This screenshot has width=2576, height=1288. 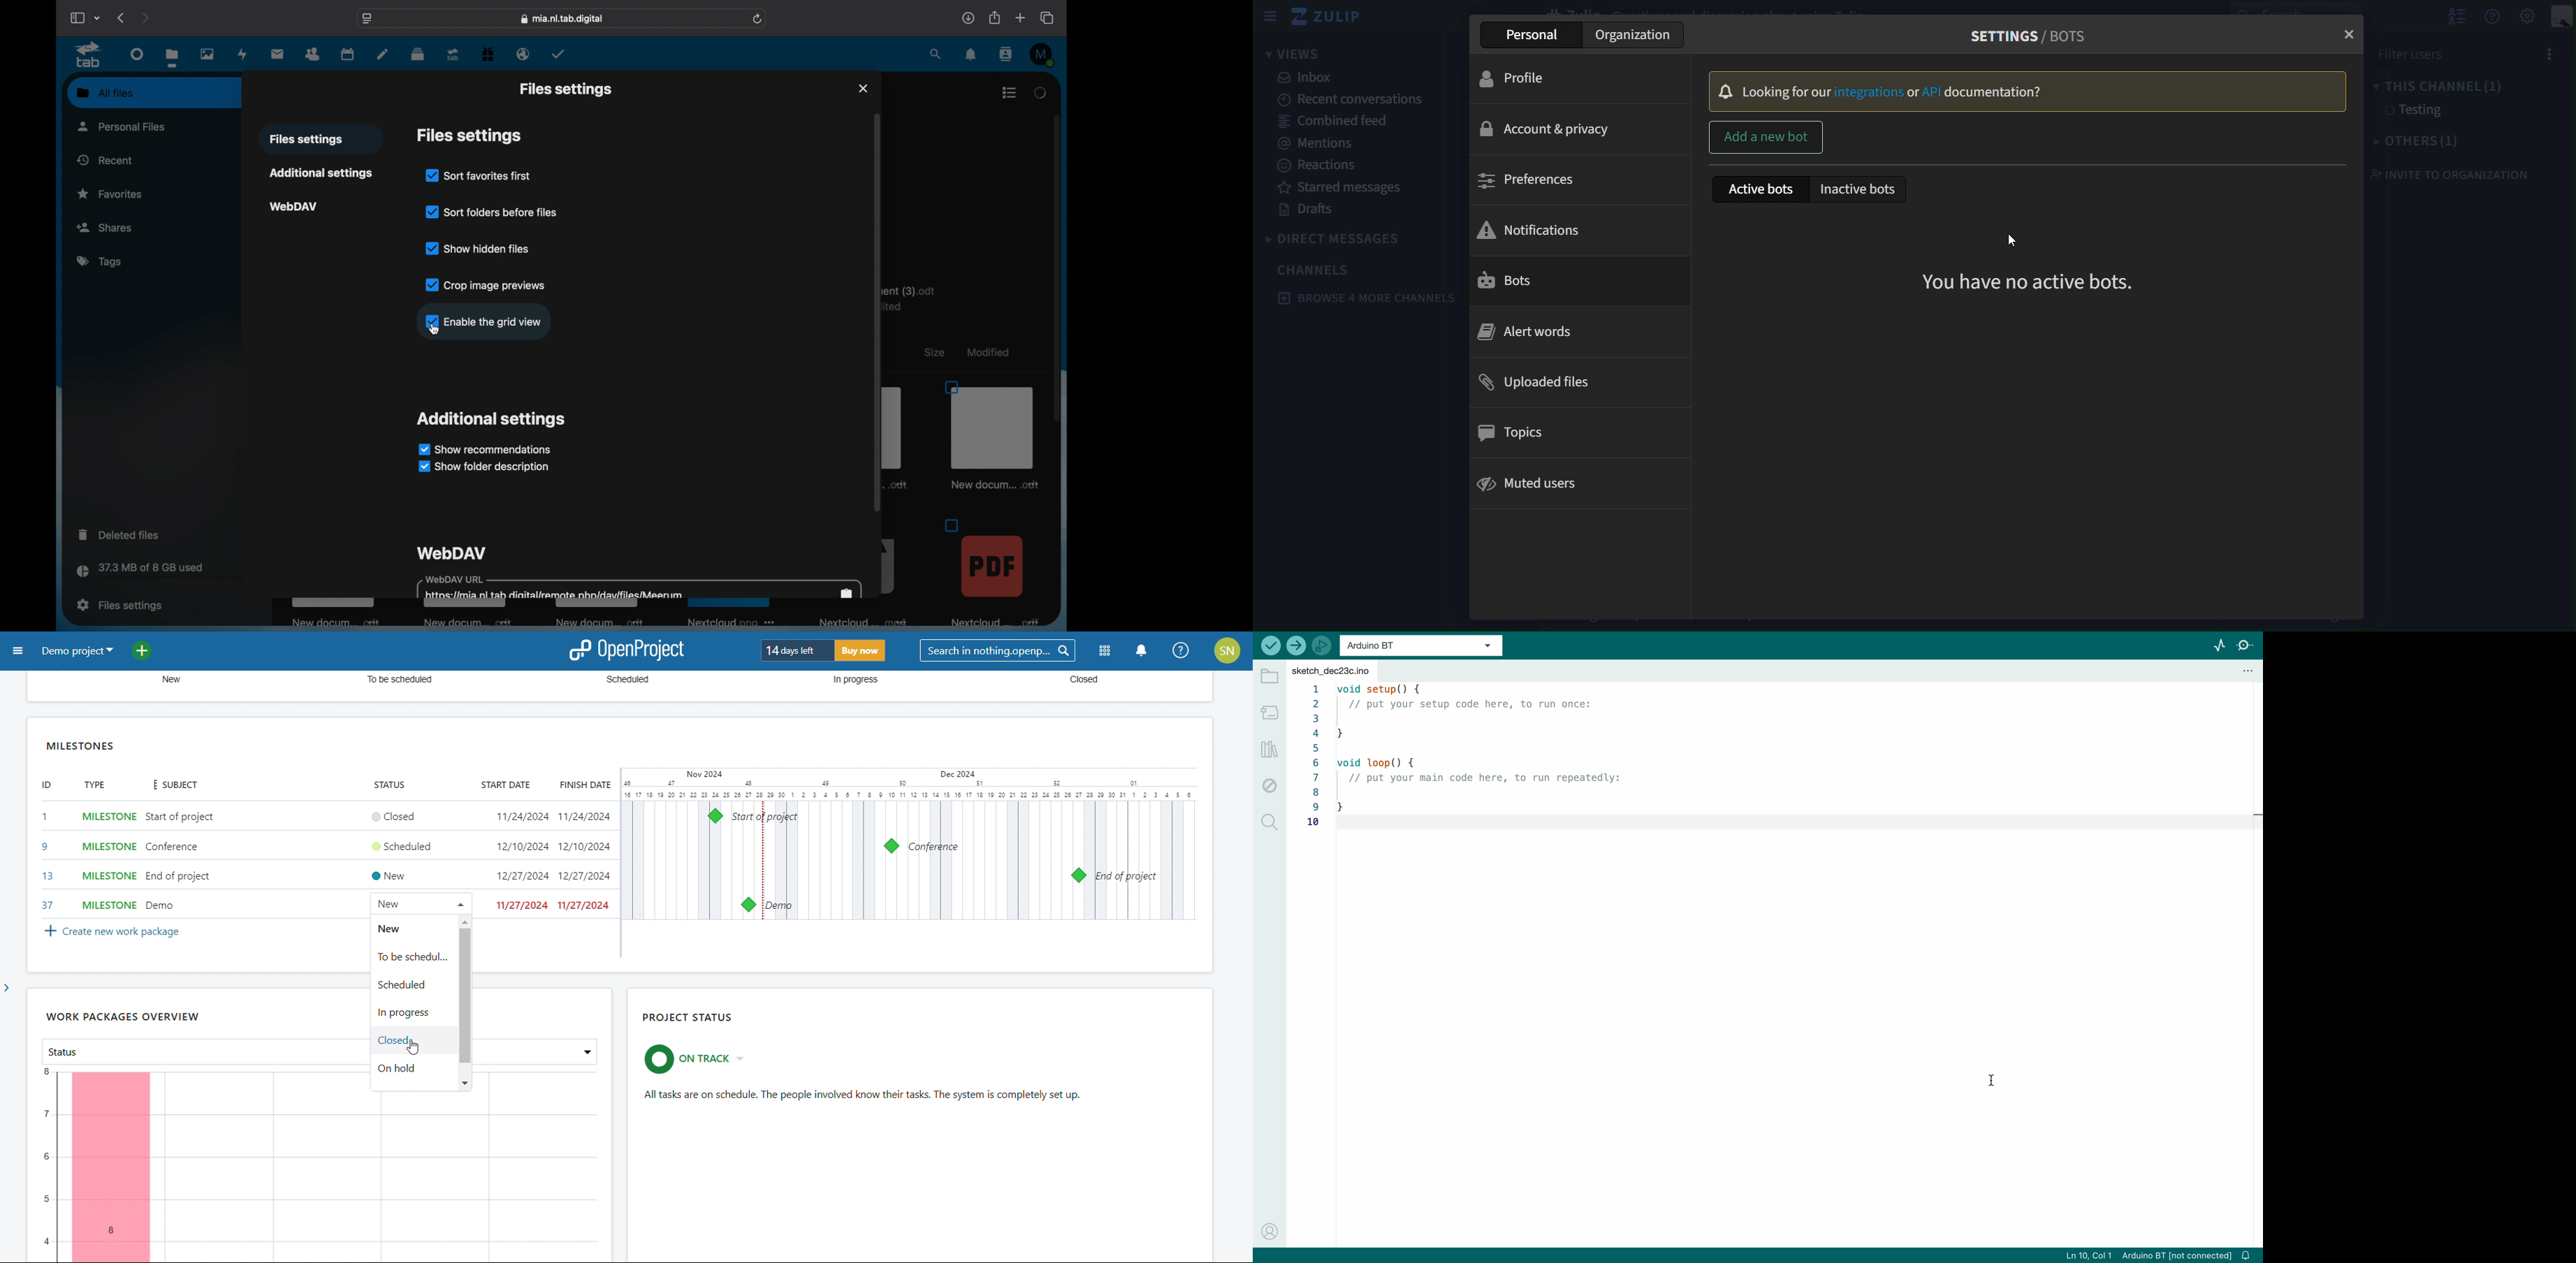 I want to click on get help, so click(x=2491, y=20).